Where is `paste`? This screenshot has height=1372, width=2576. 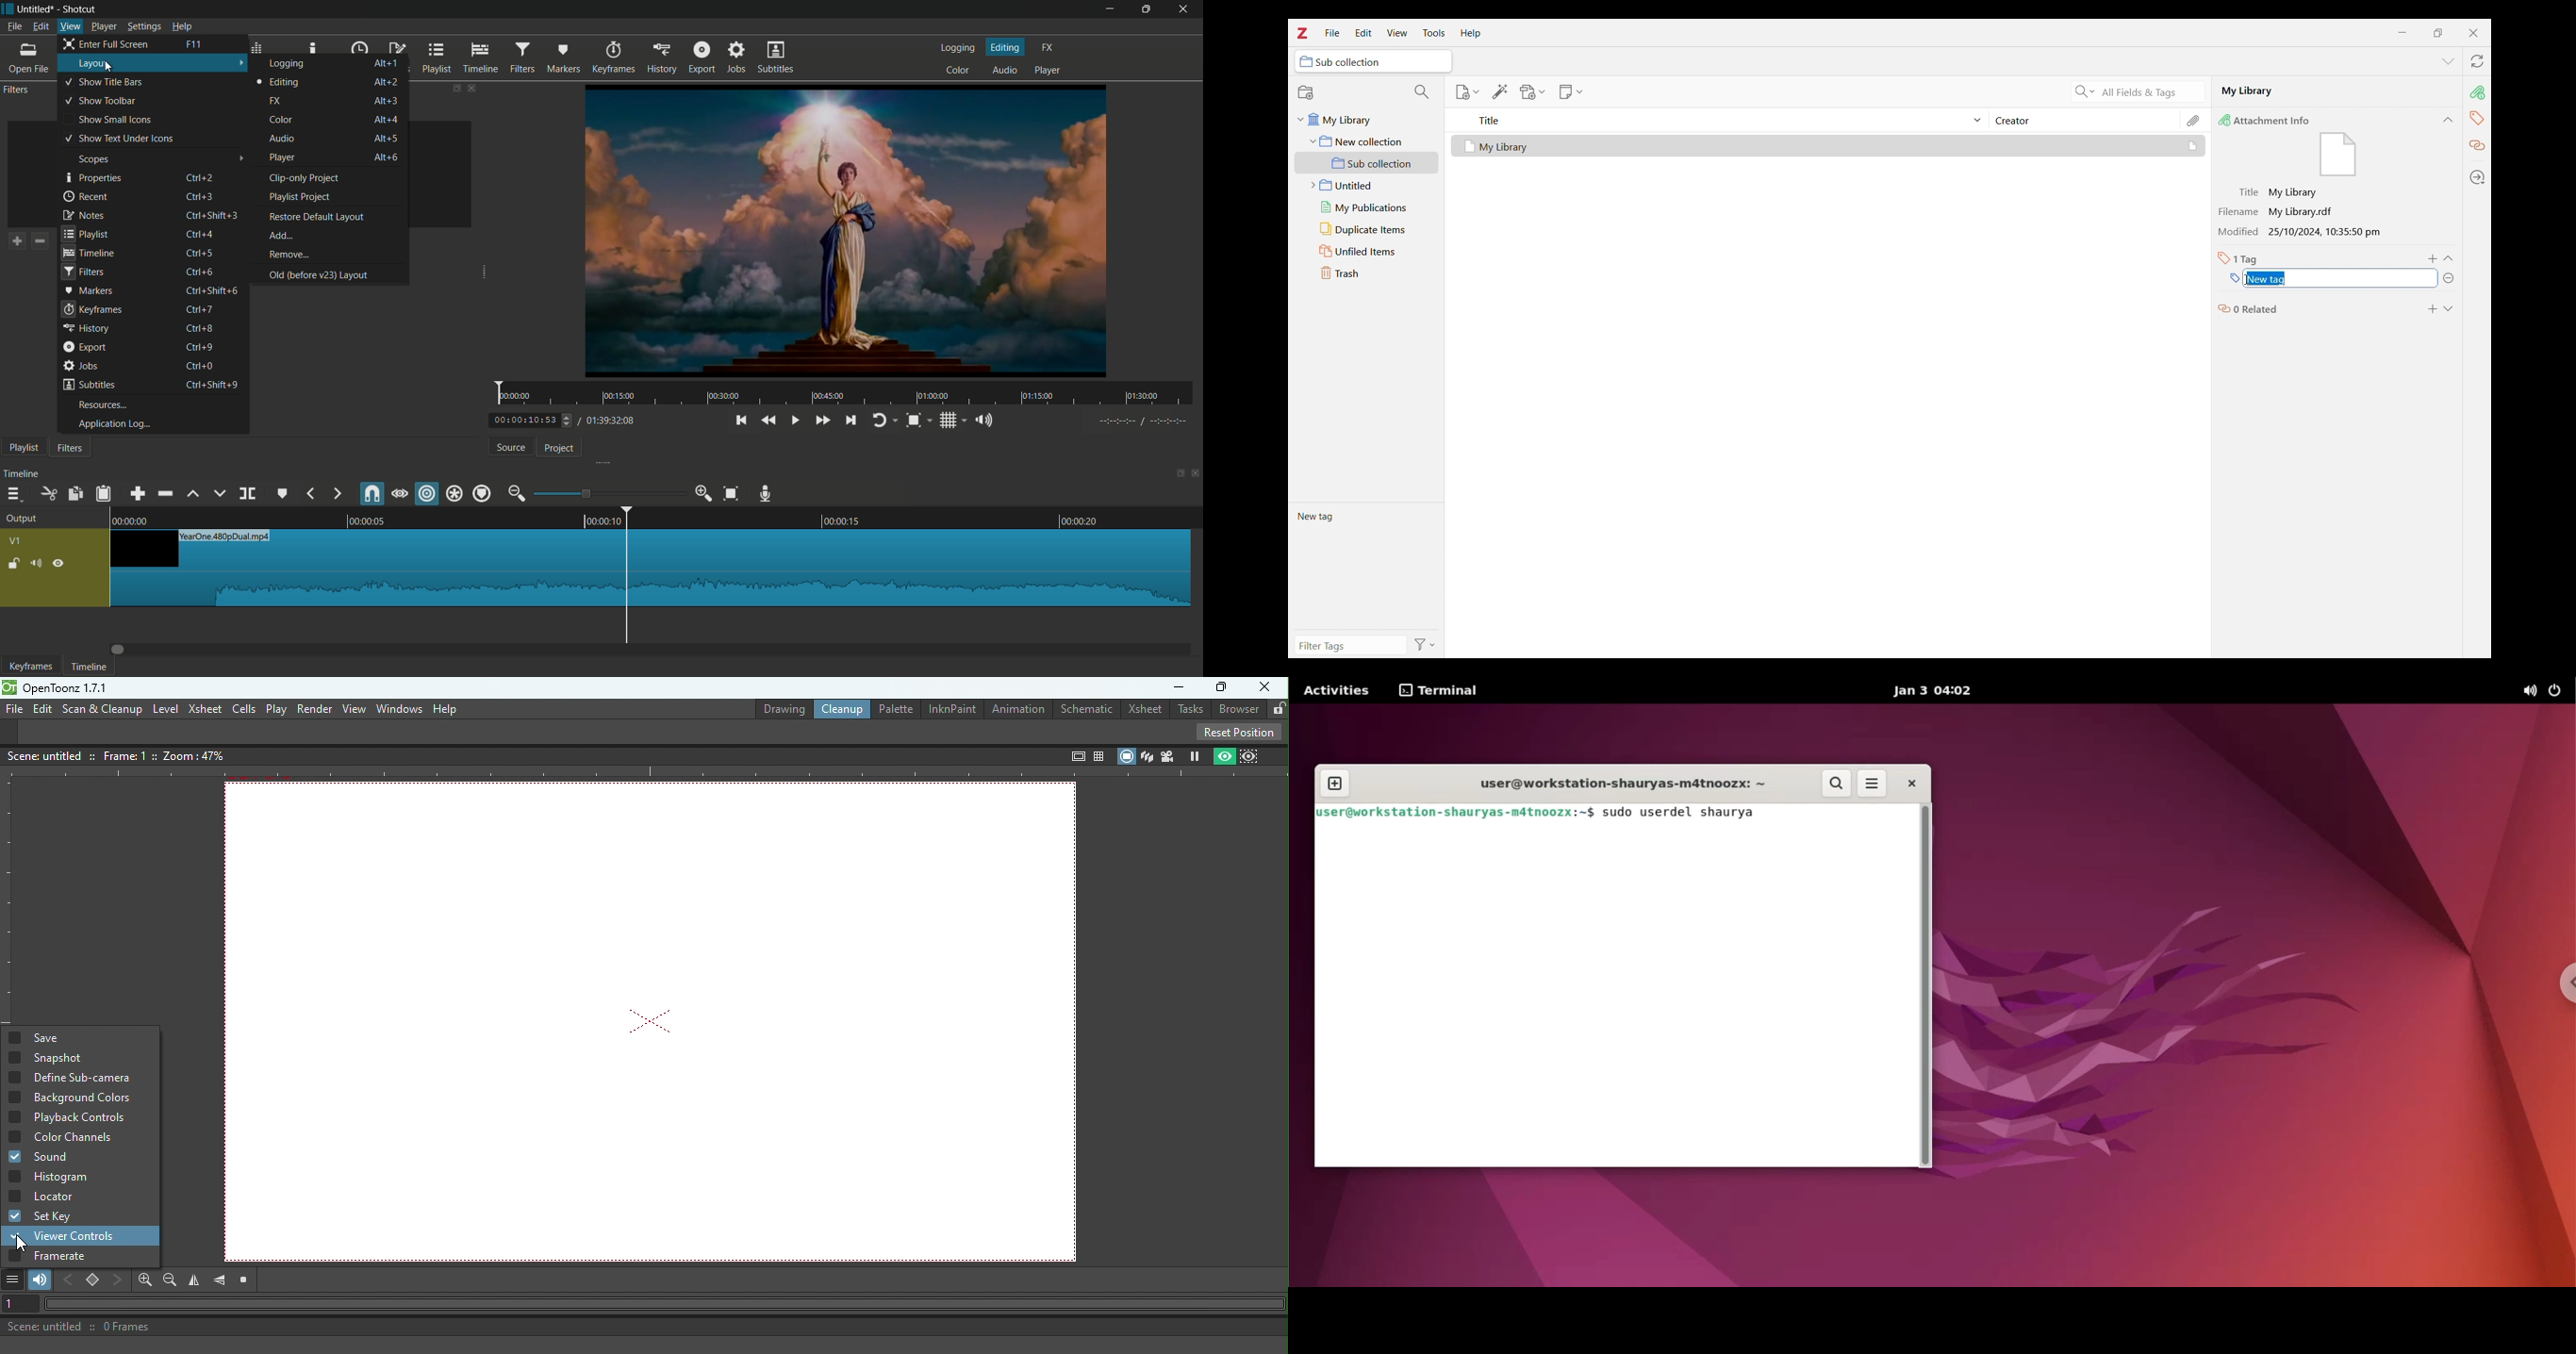 paste is located at coordinates (103, 493).